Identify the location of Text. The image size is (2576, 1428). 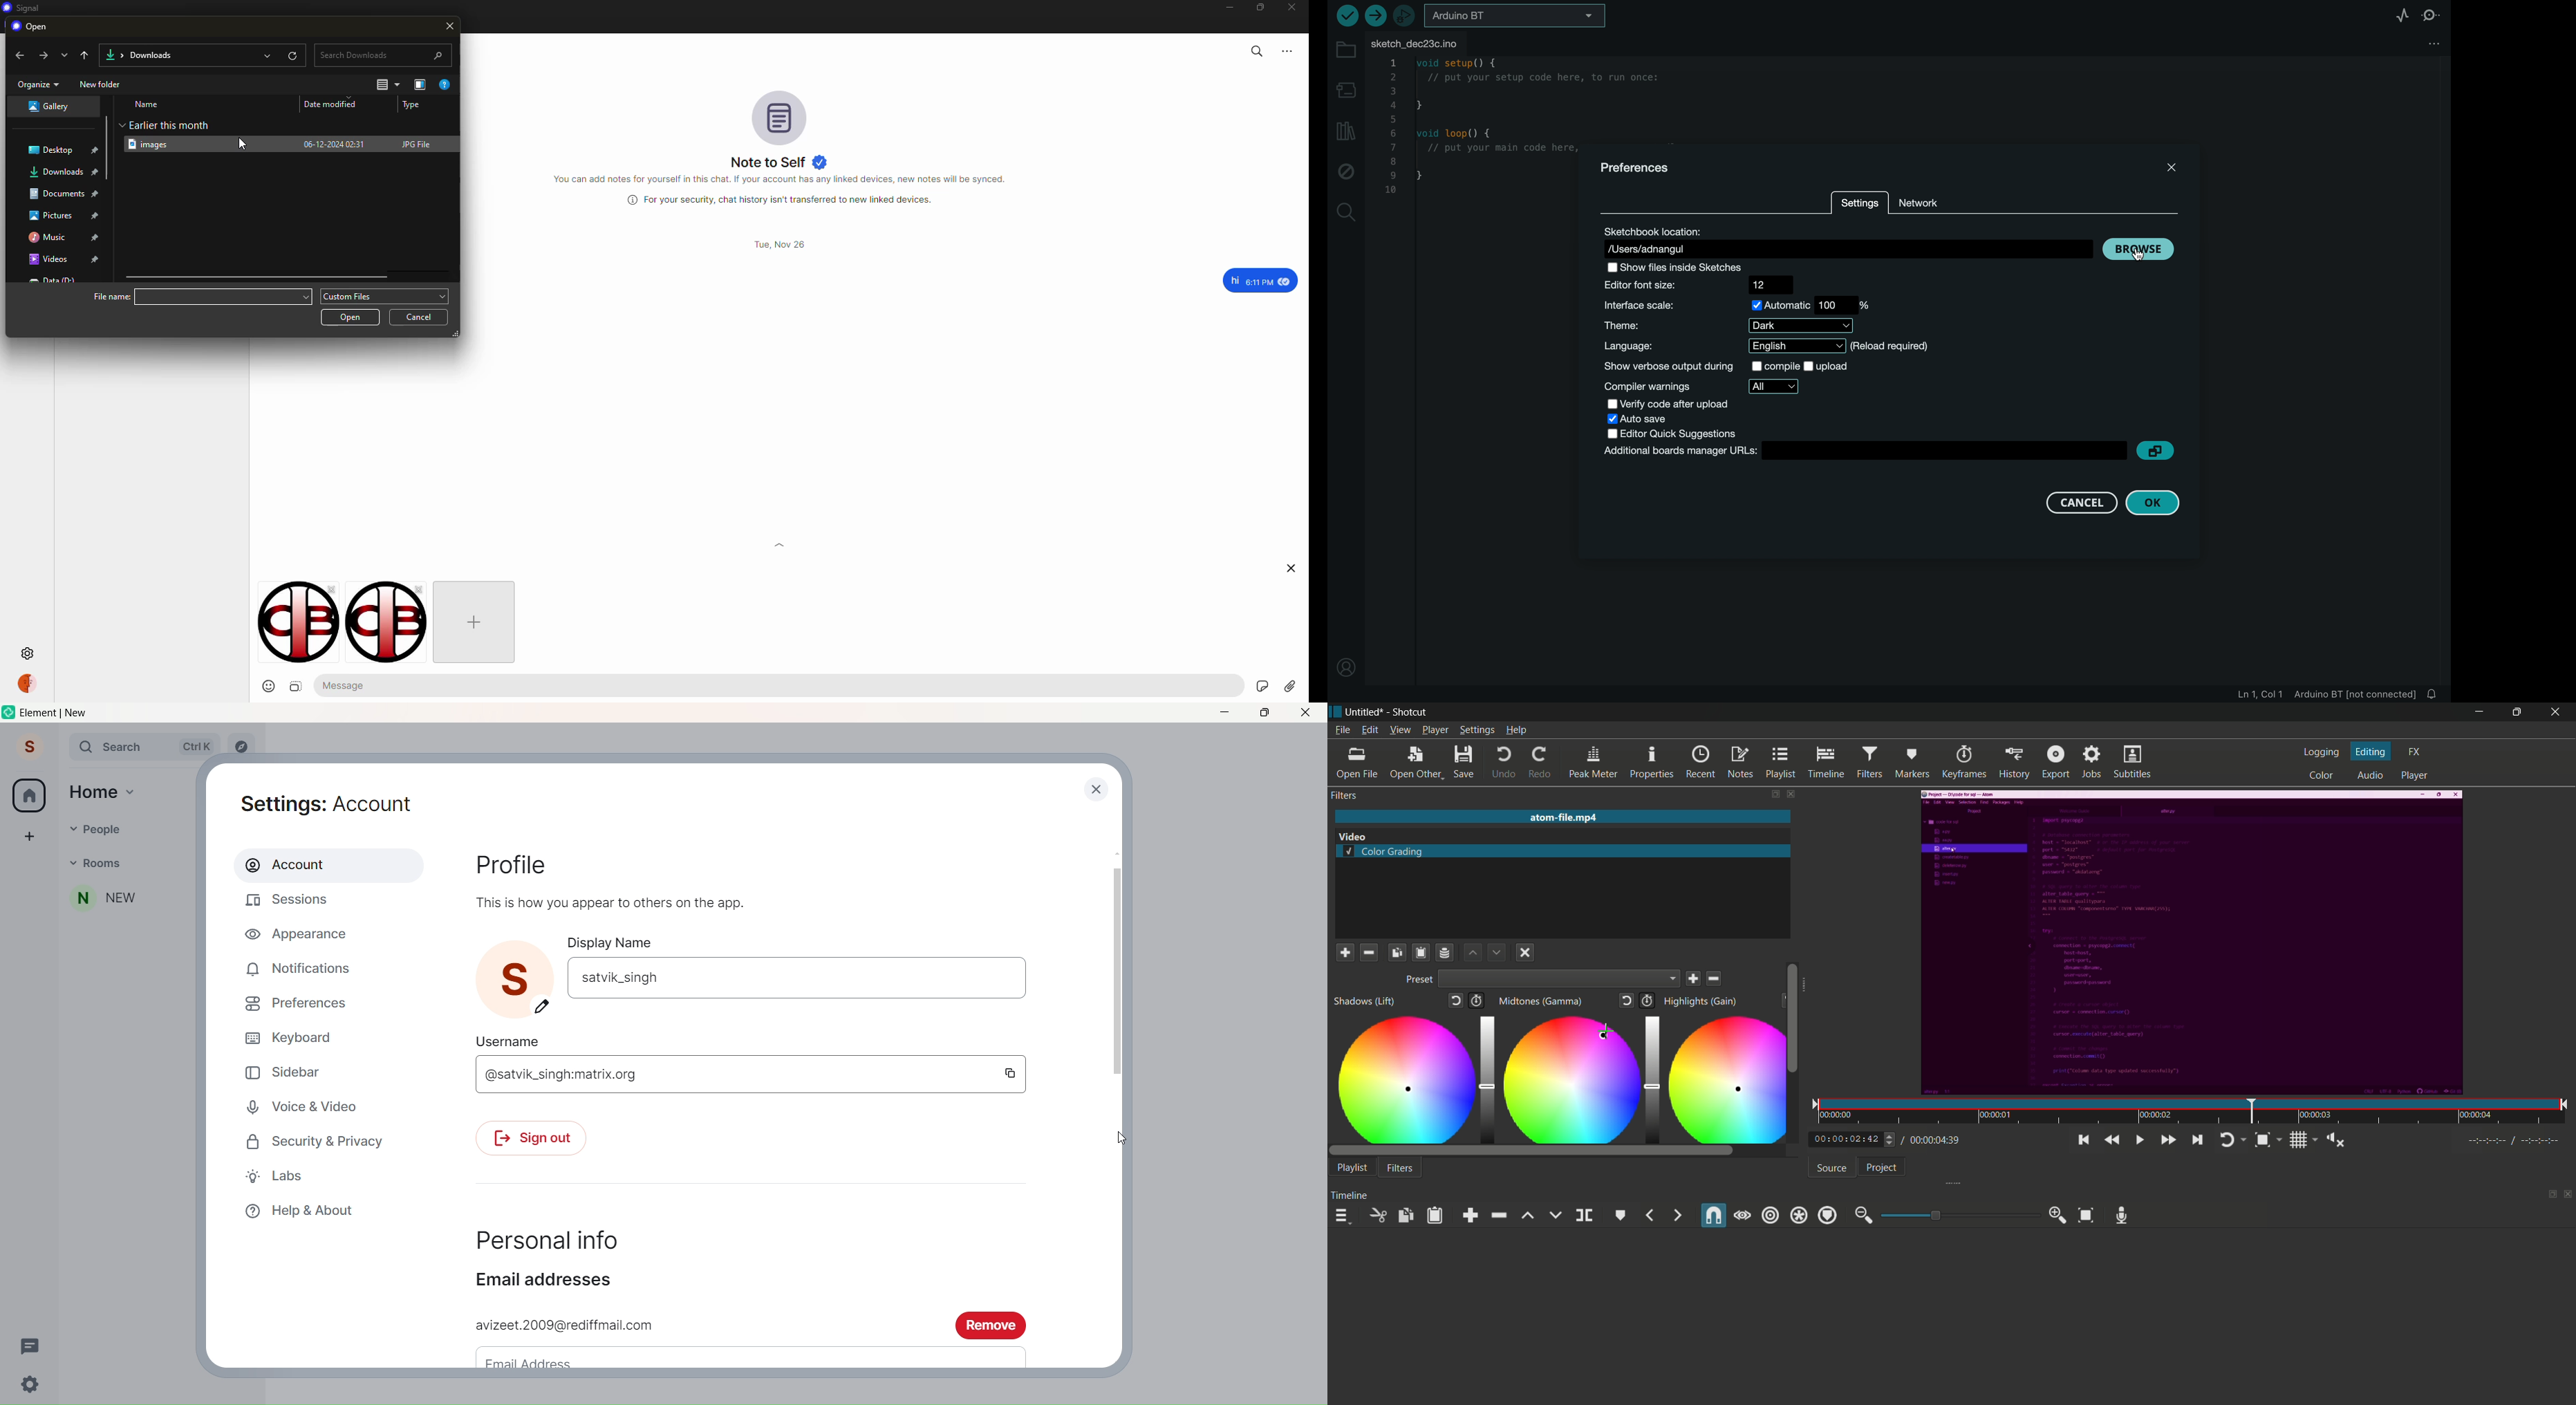
(614, 901).